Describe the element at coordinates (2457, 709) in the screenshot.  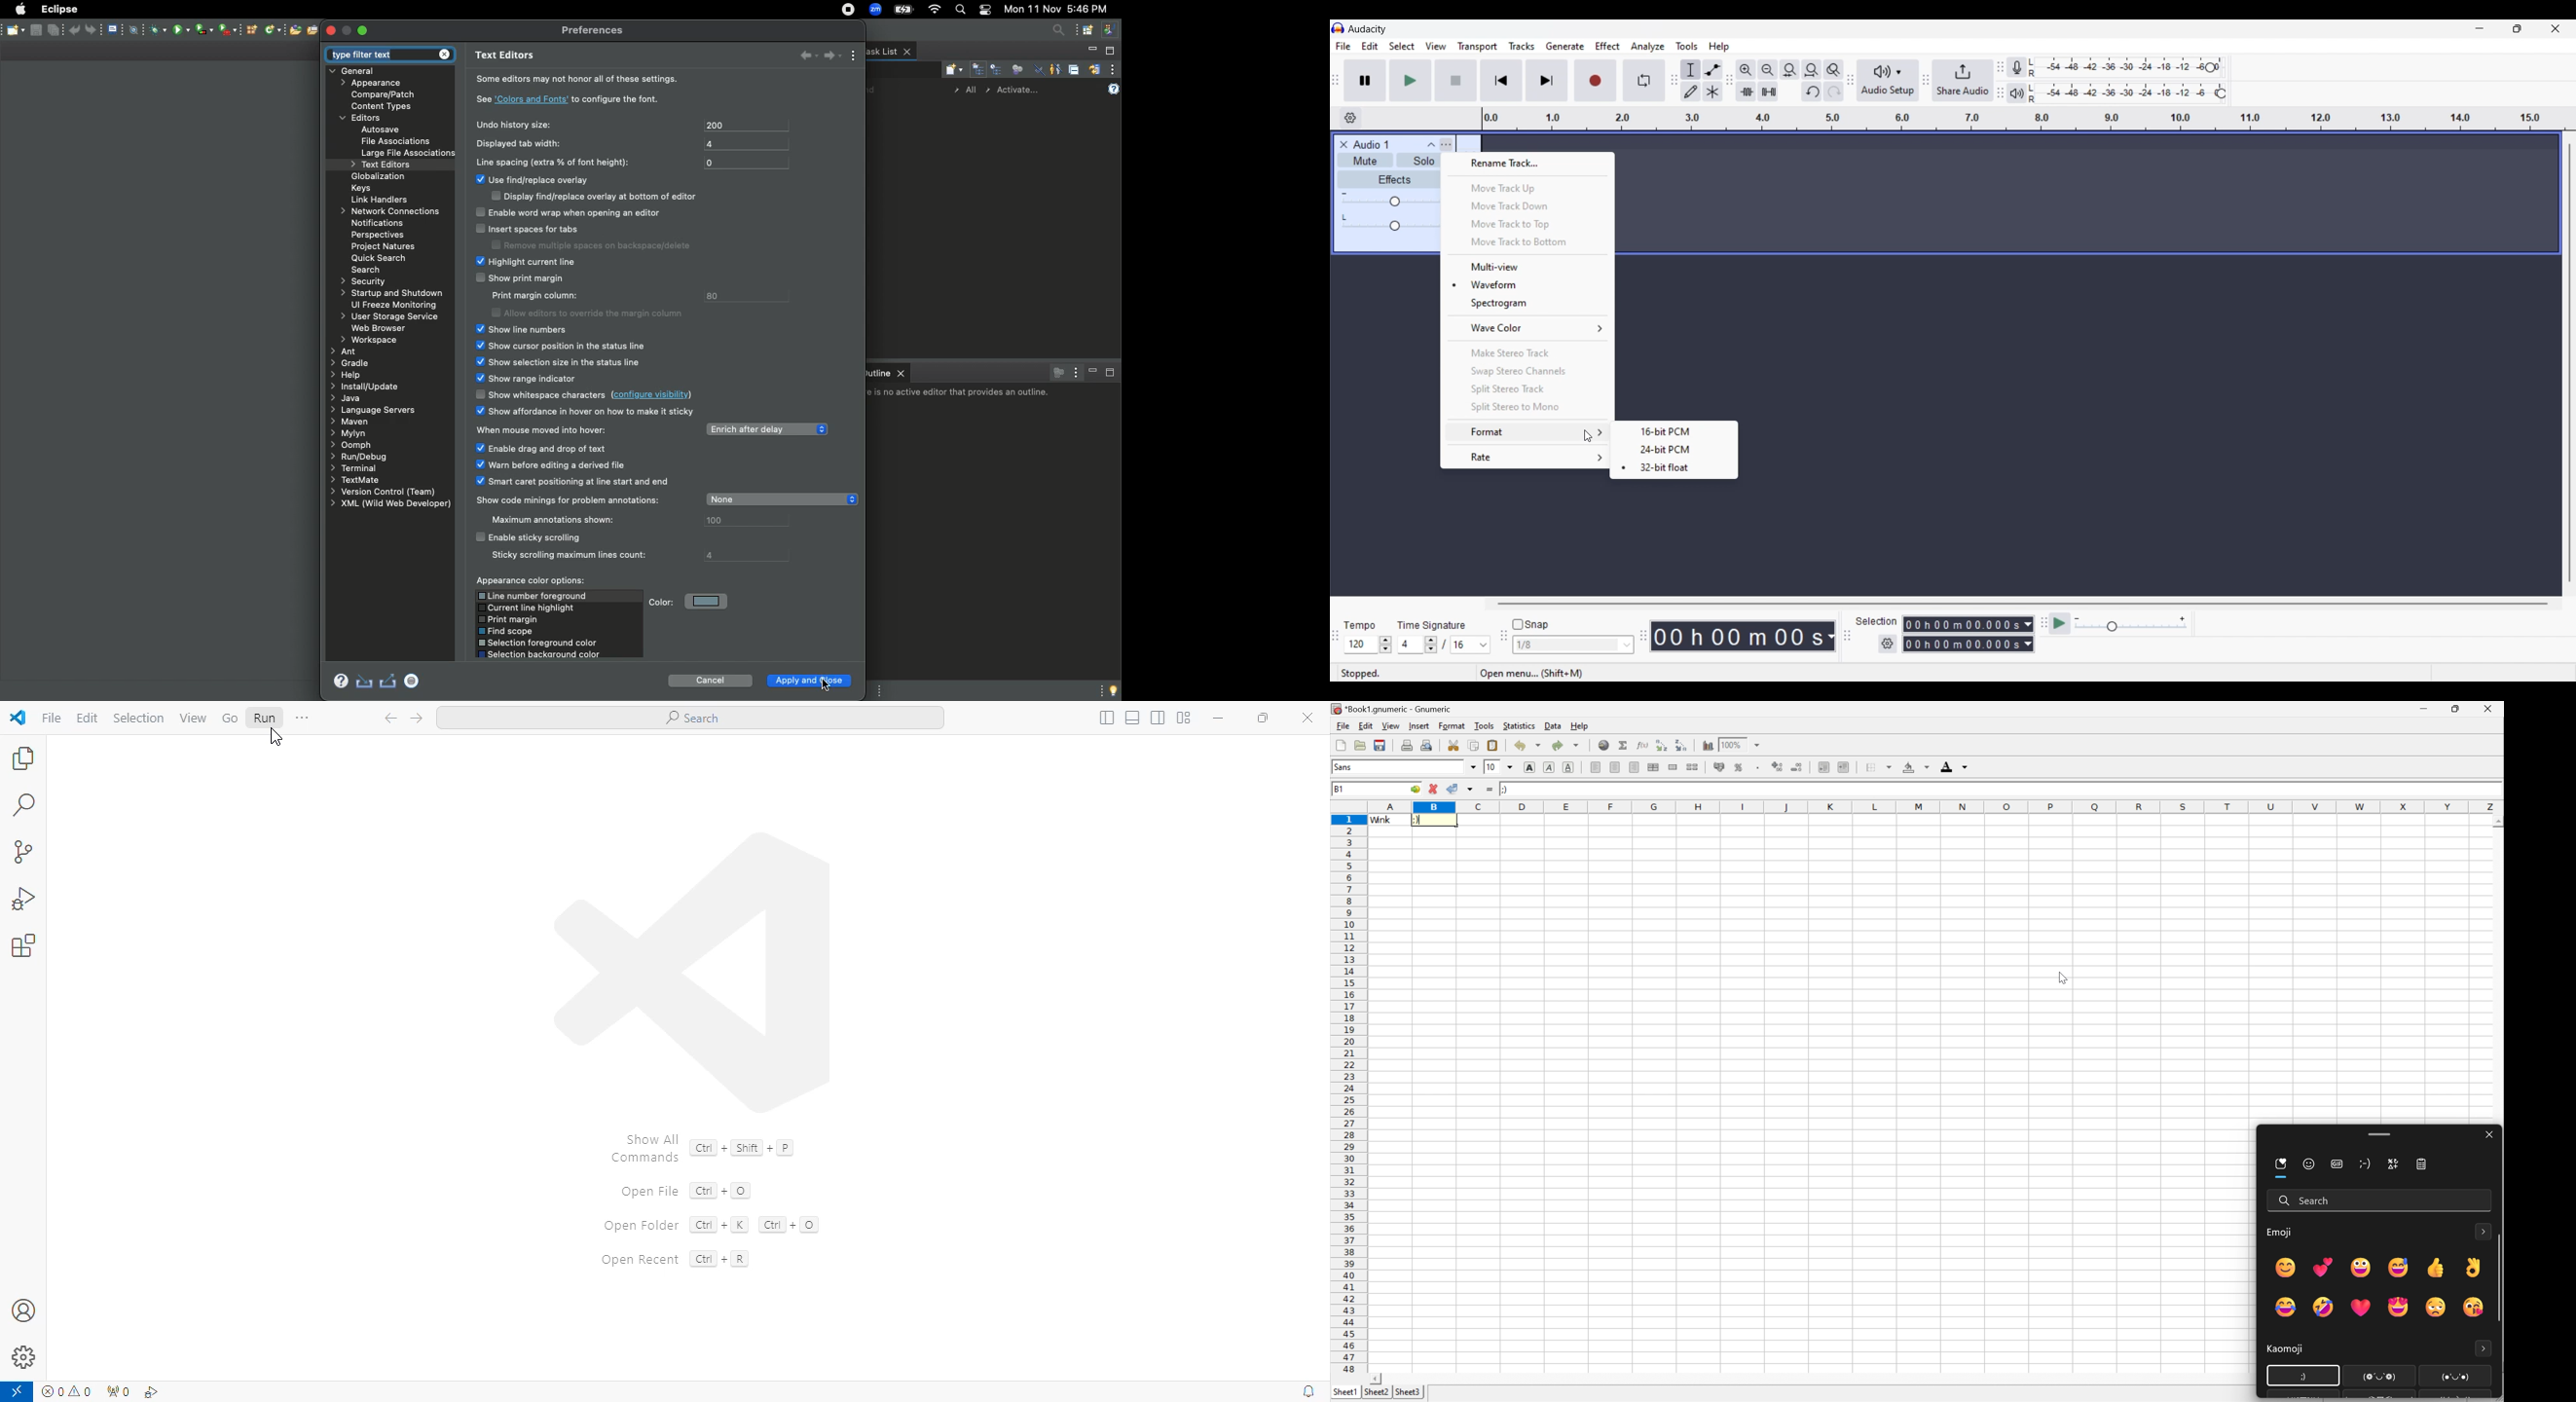
I see `restore down` at that location.